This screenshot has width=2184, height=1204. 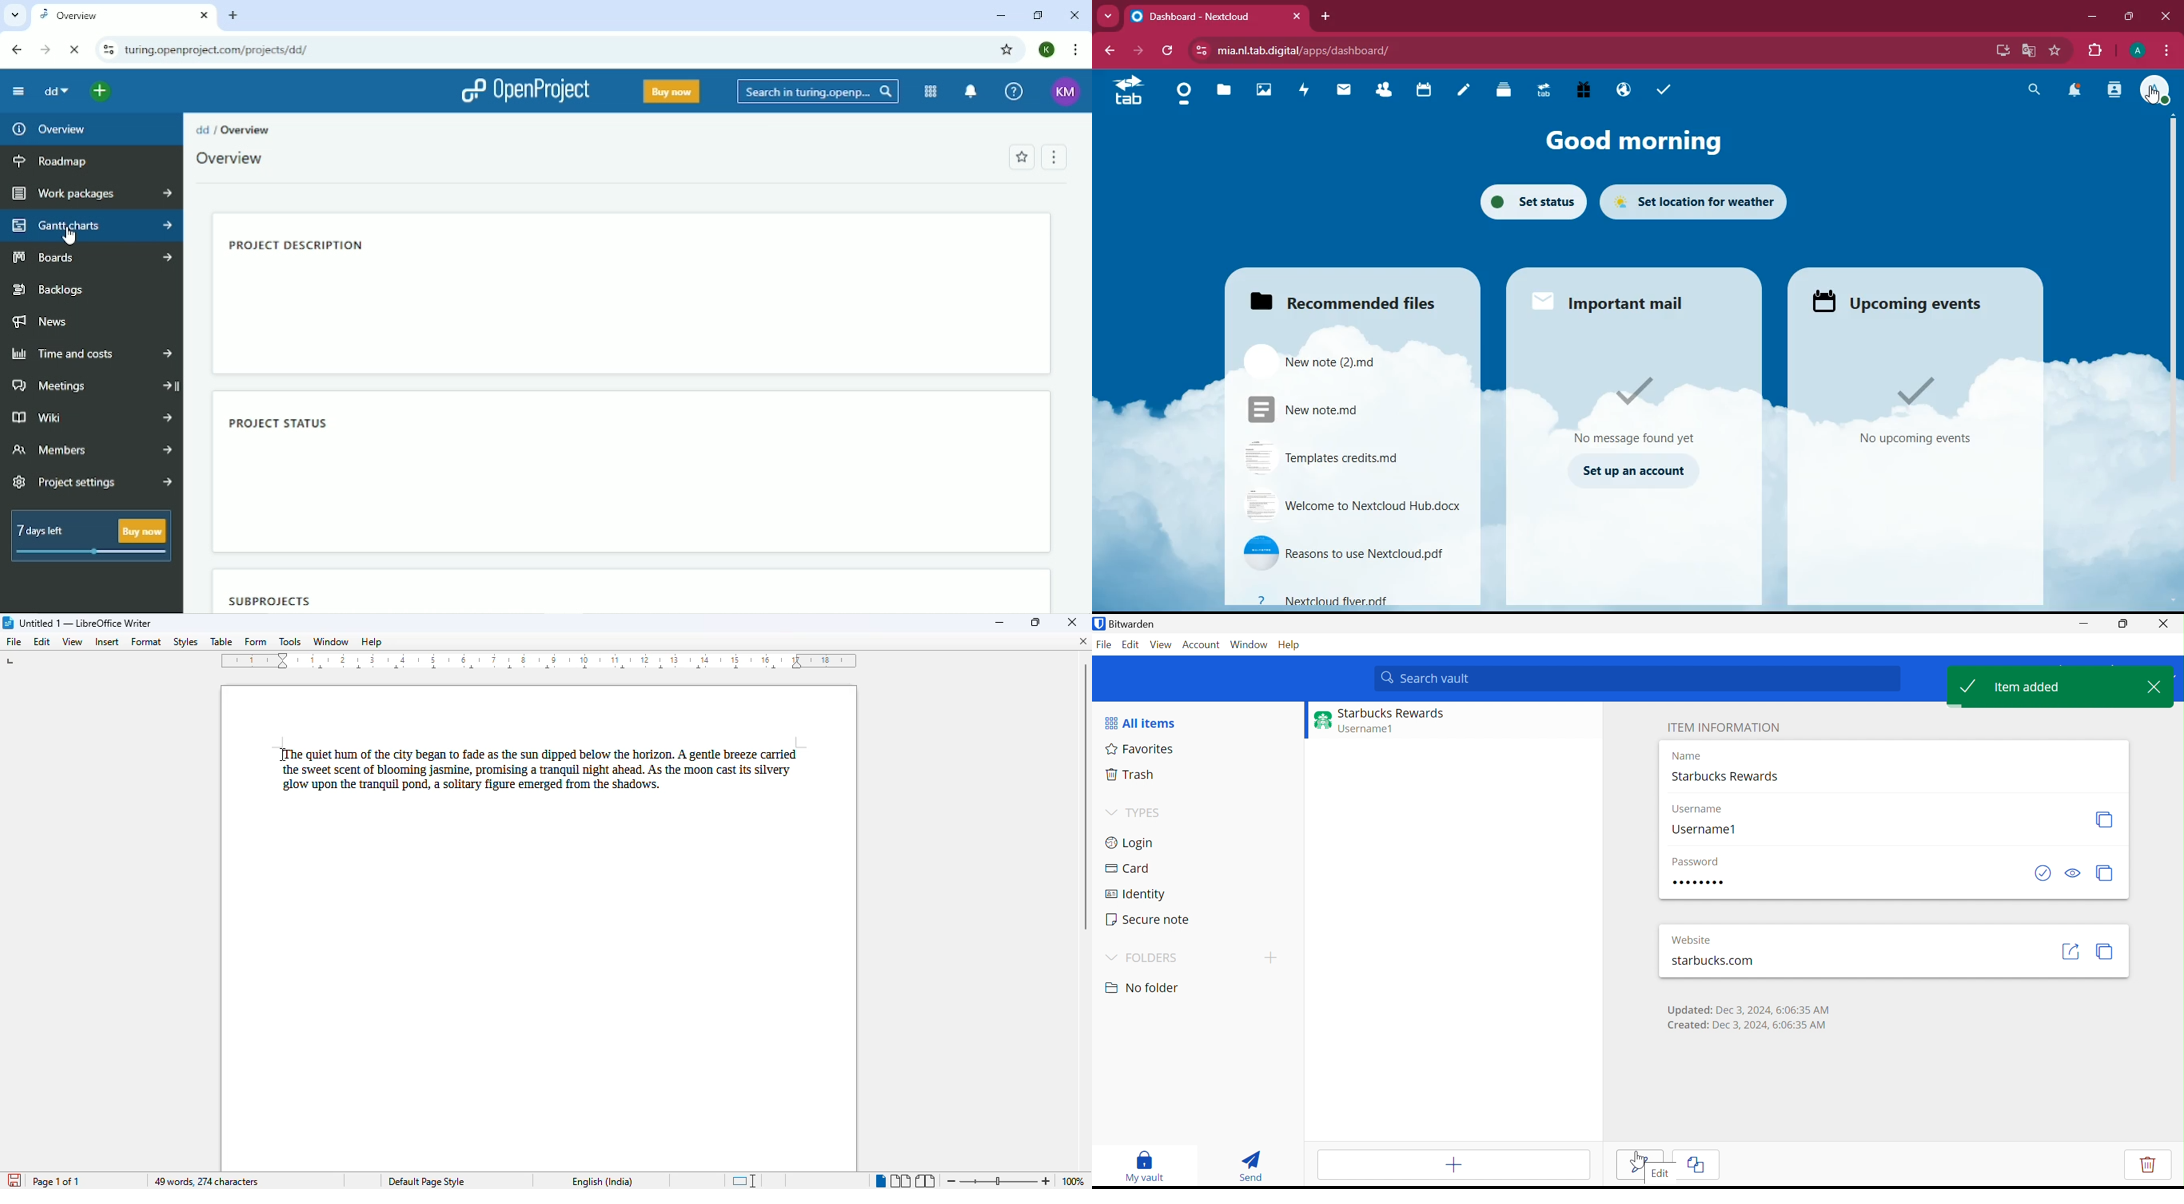 I want to click on form, so click(x=254, y=640).